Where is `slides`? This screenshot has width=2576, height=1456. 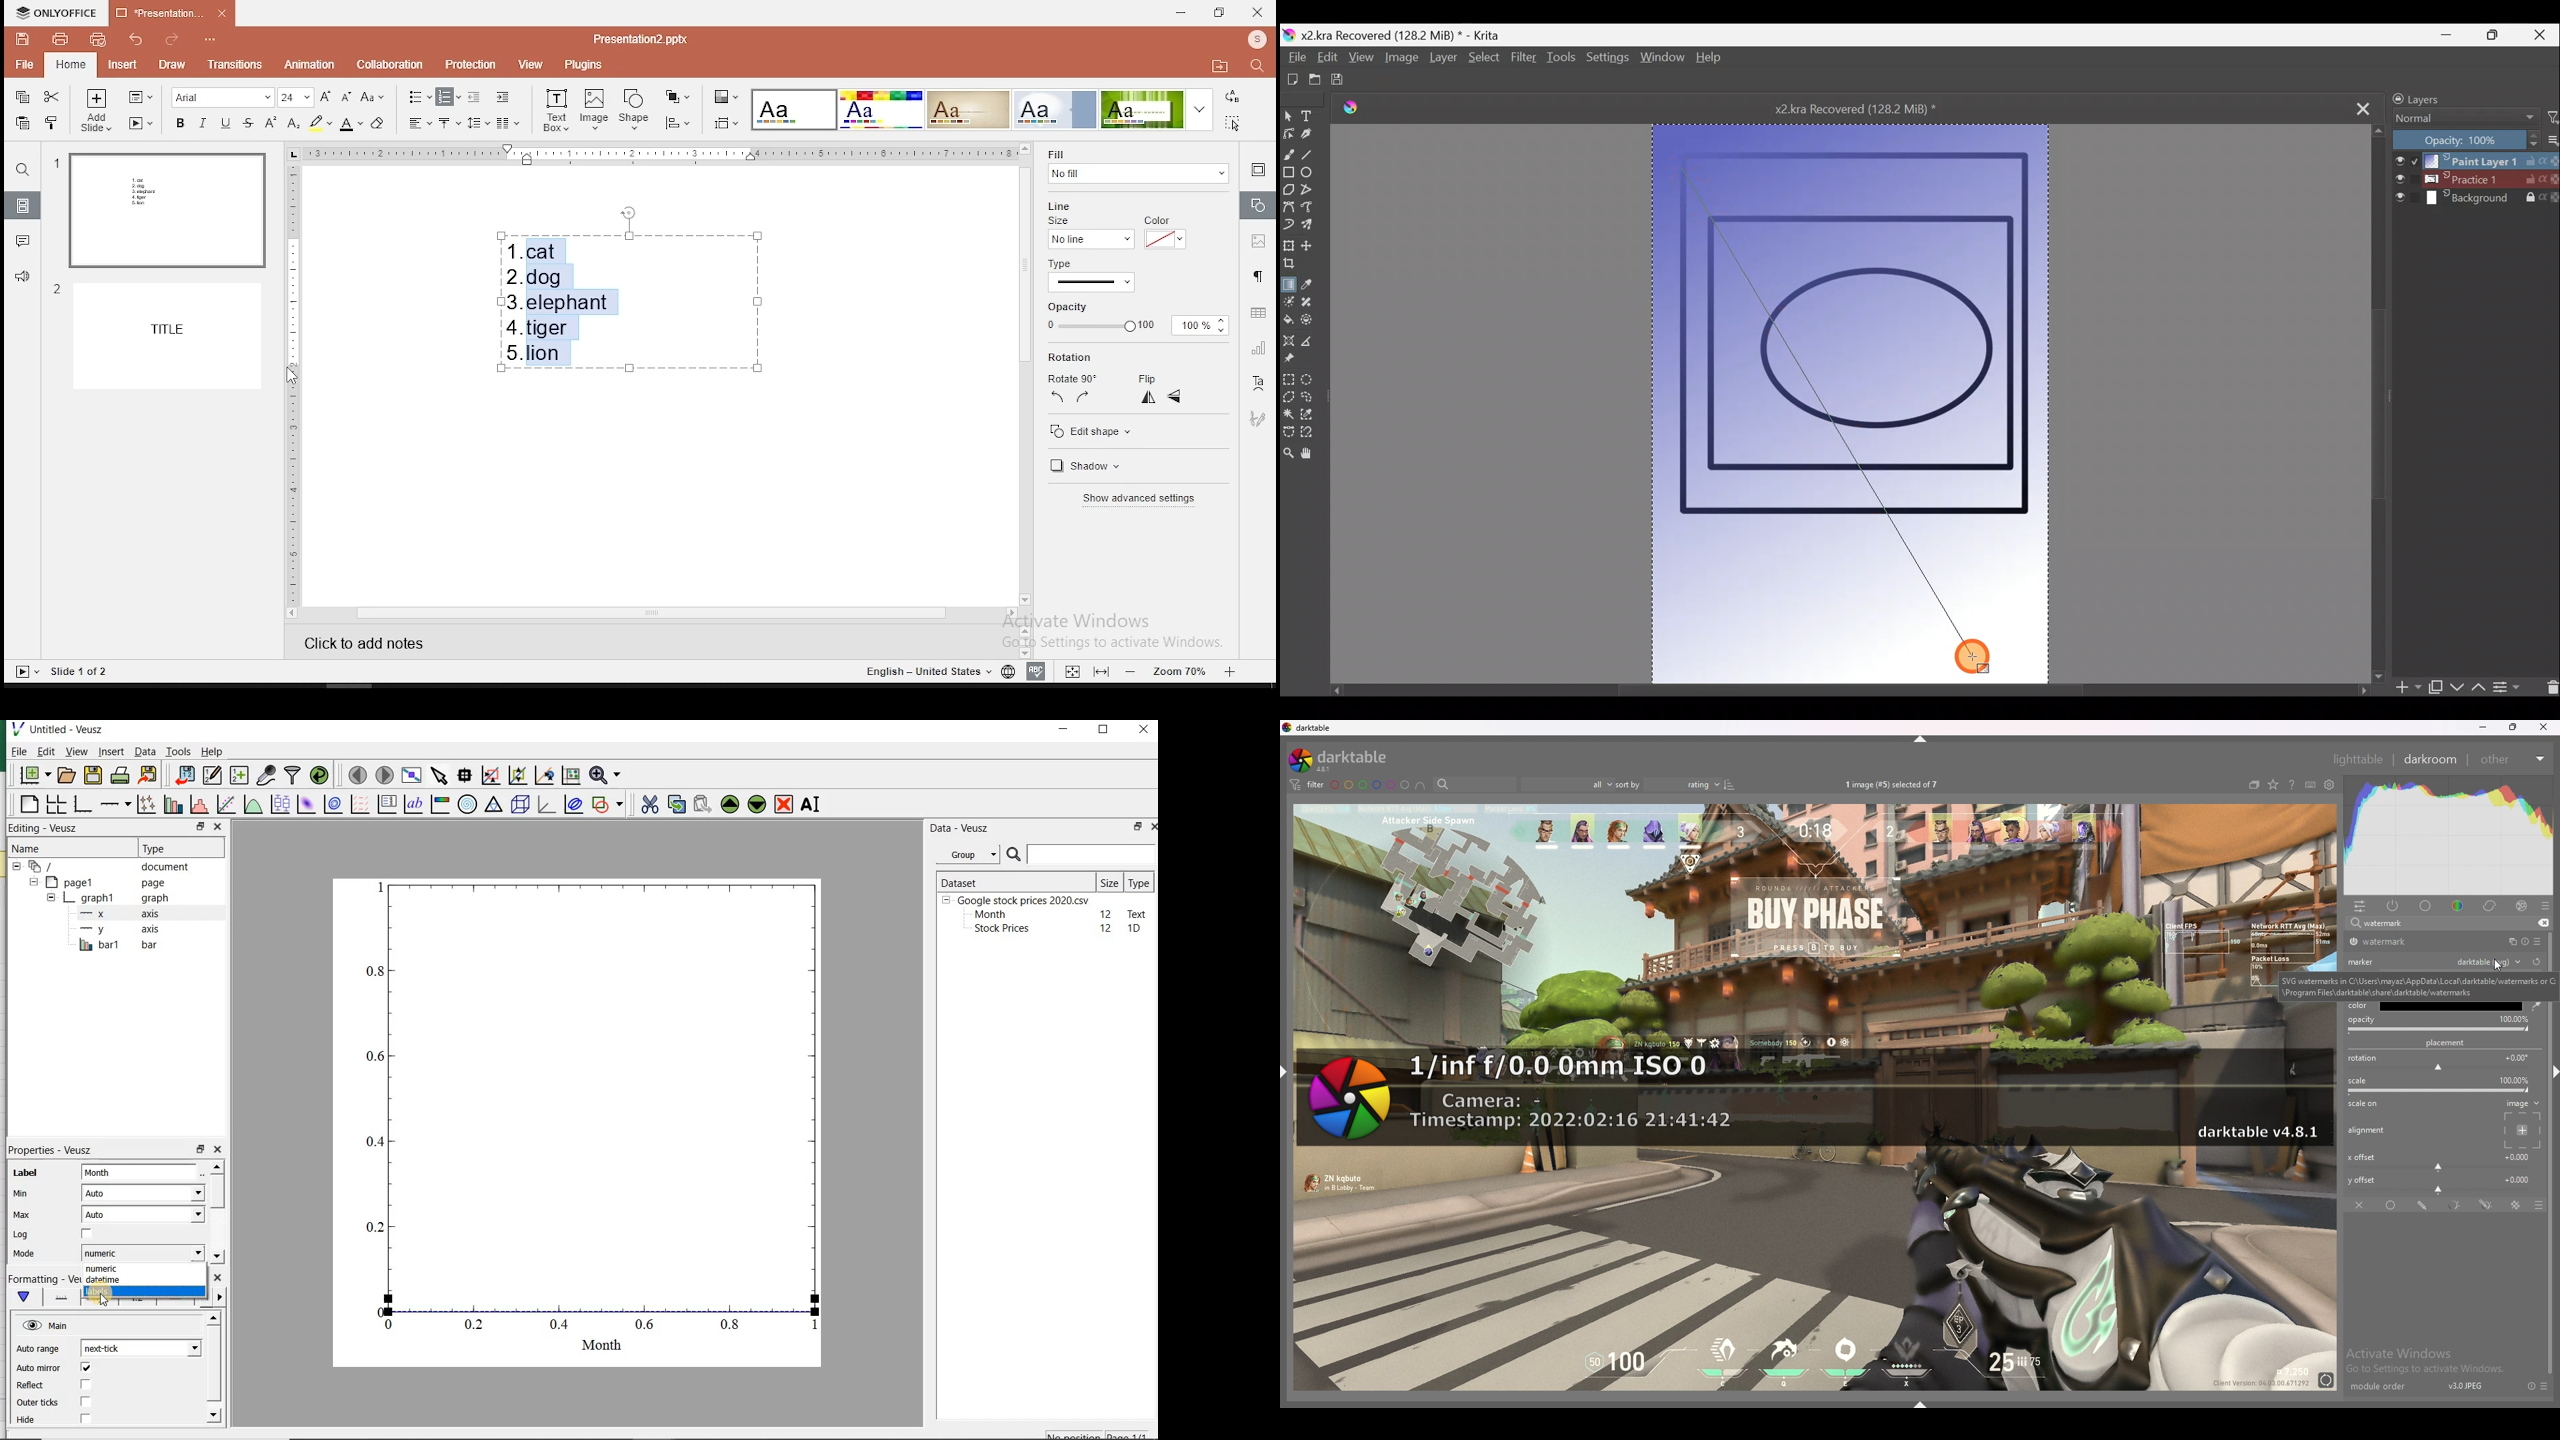 slides is located at coordinates (22, 206).